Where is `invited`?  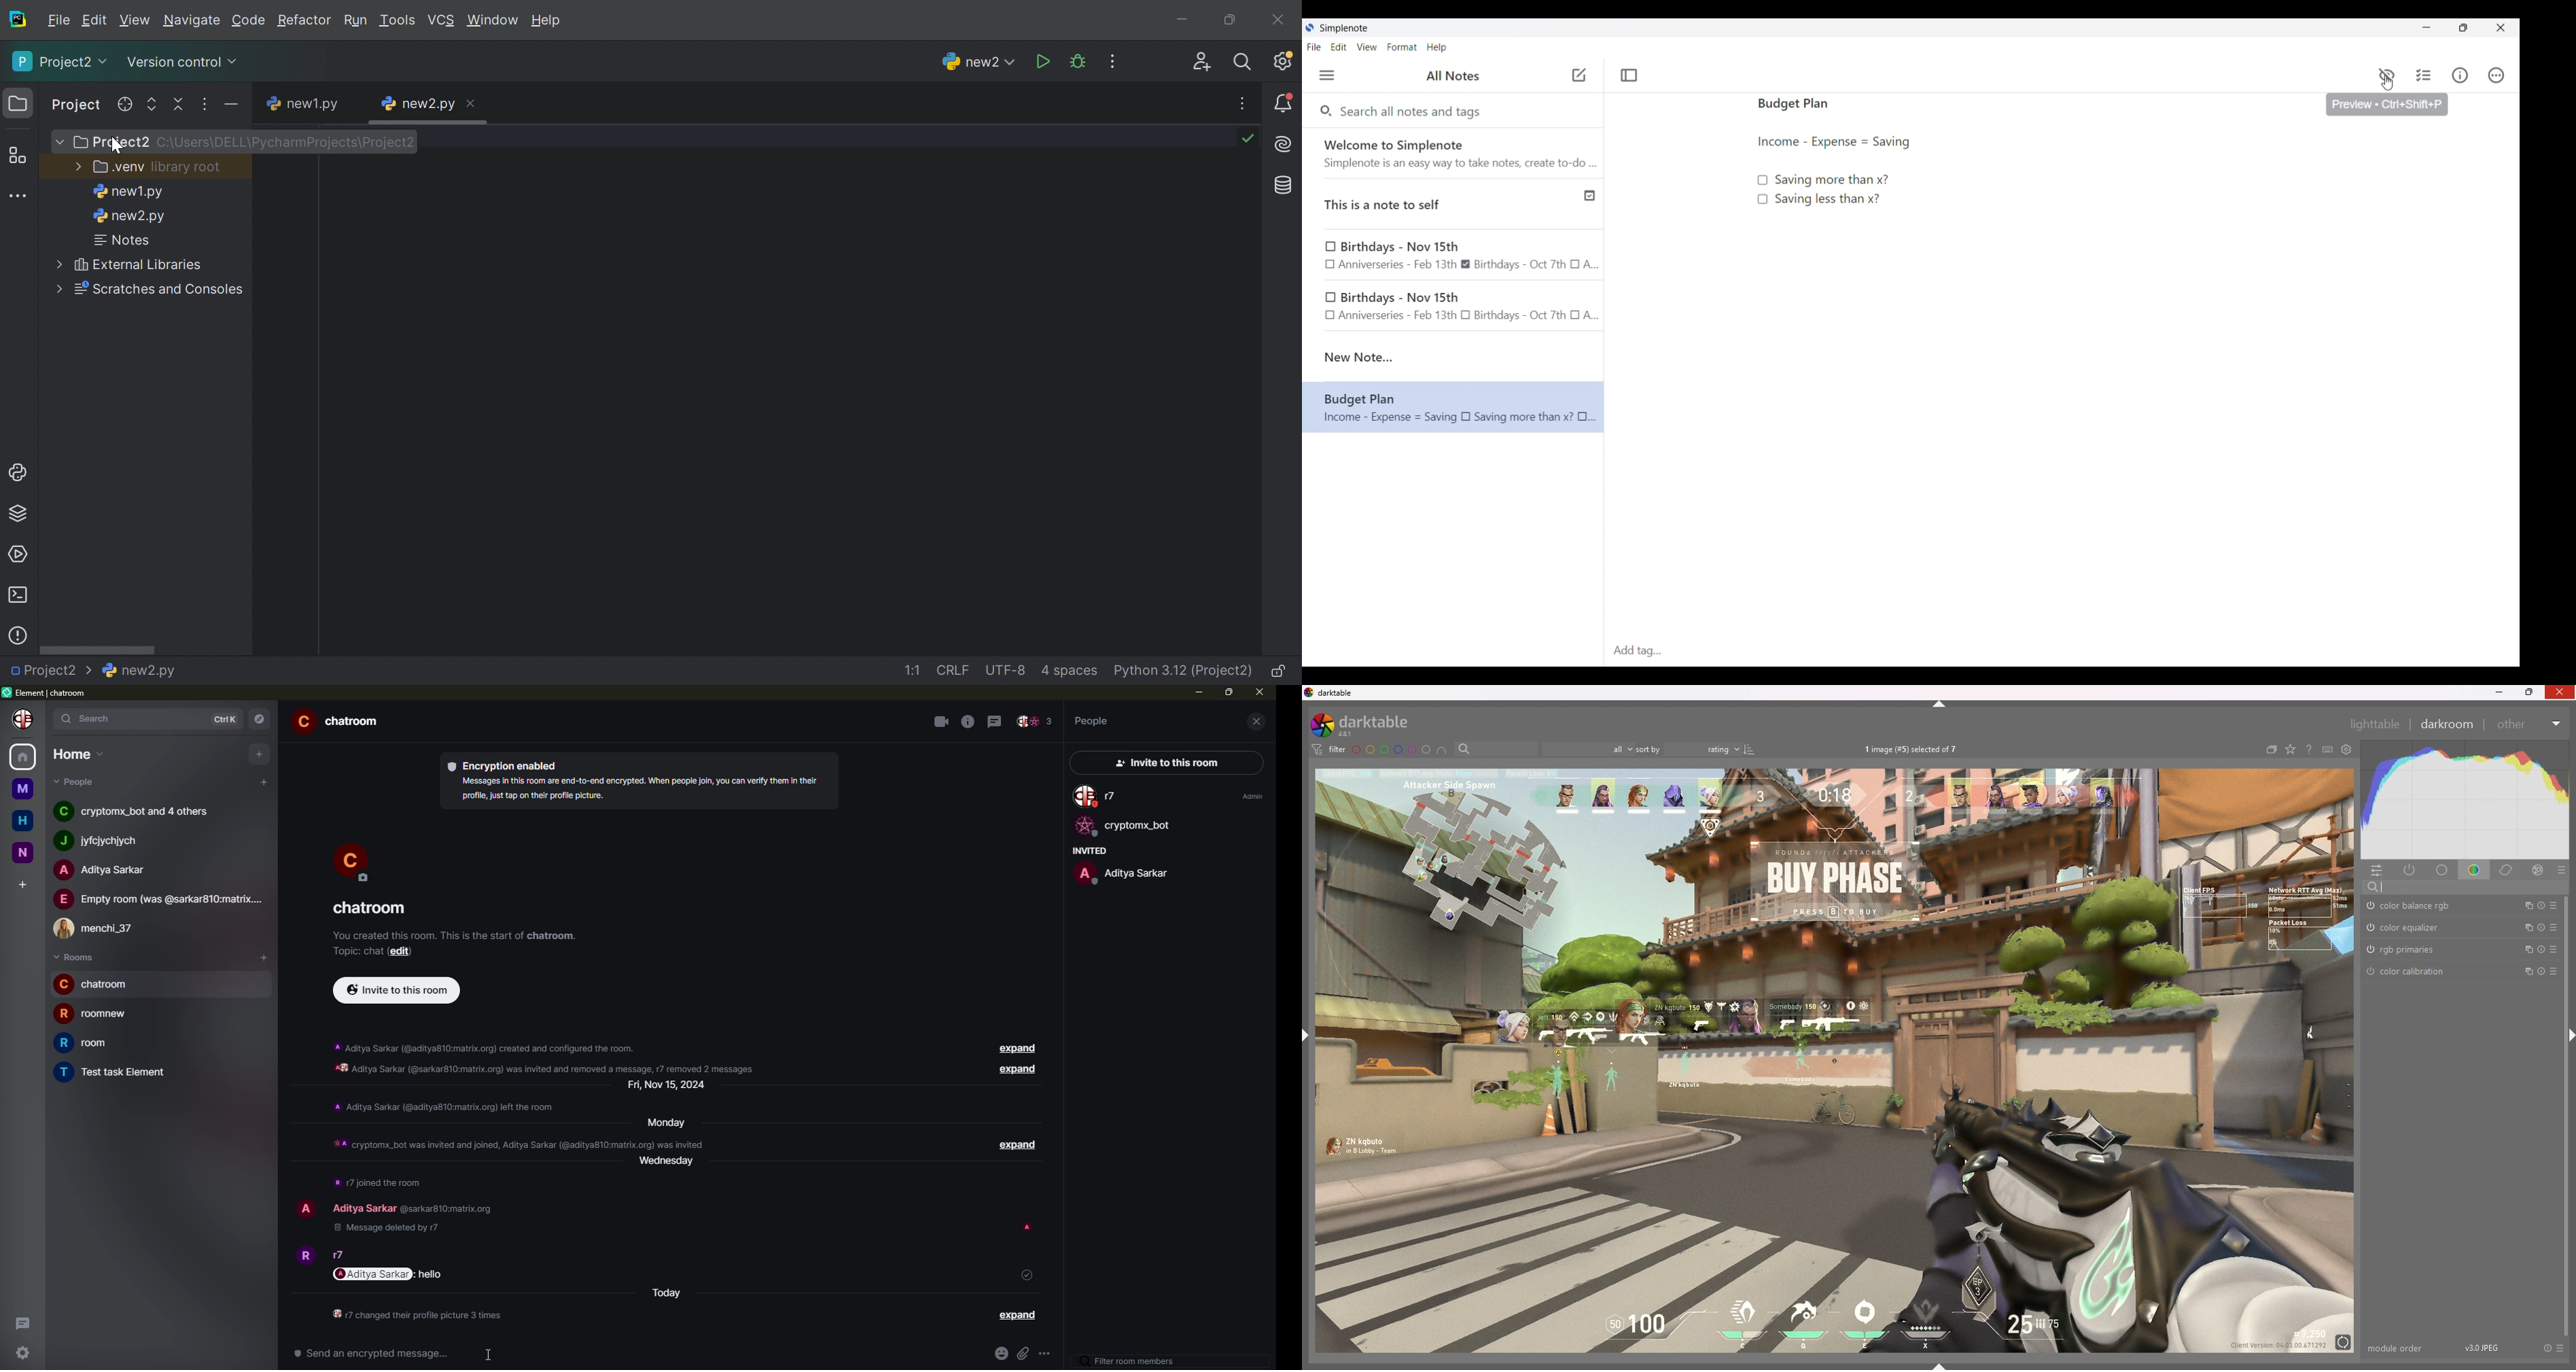 invited is located at coordinates (1087, 851).